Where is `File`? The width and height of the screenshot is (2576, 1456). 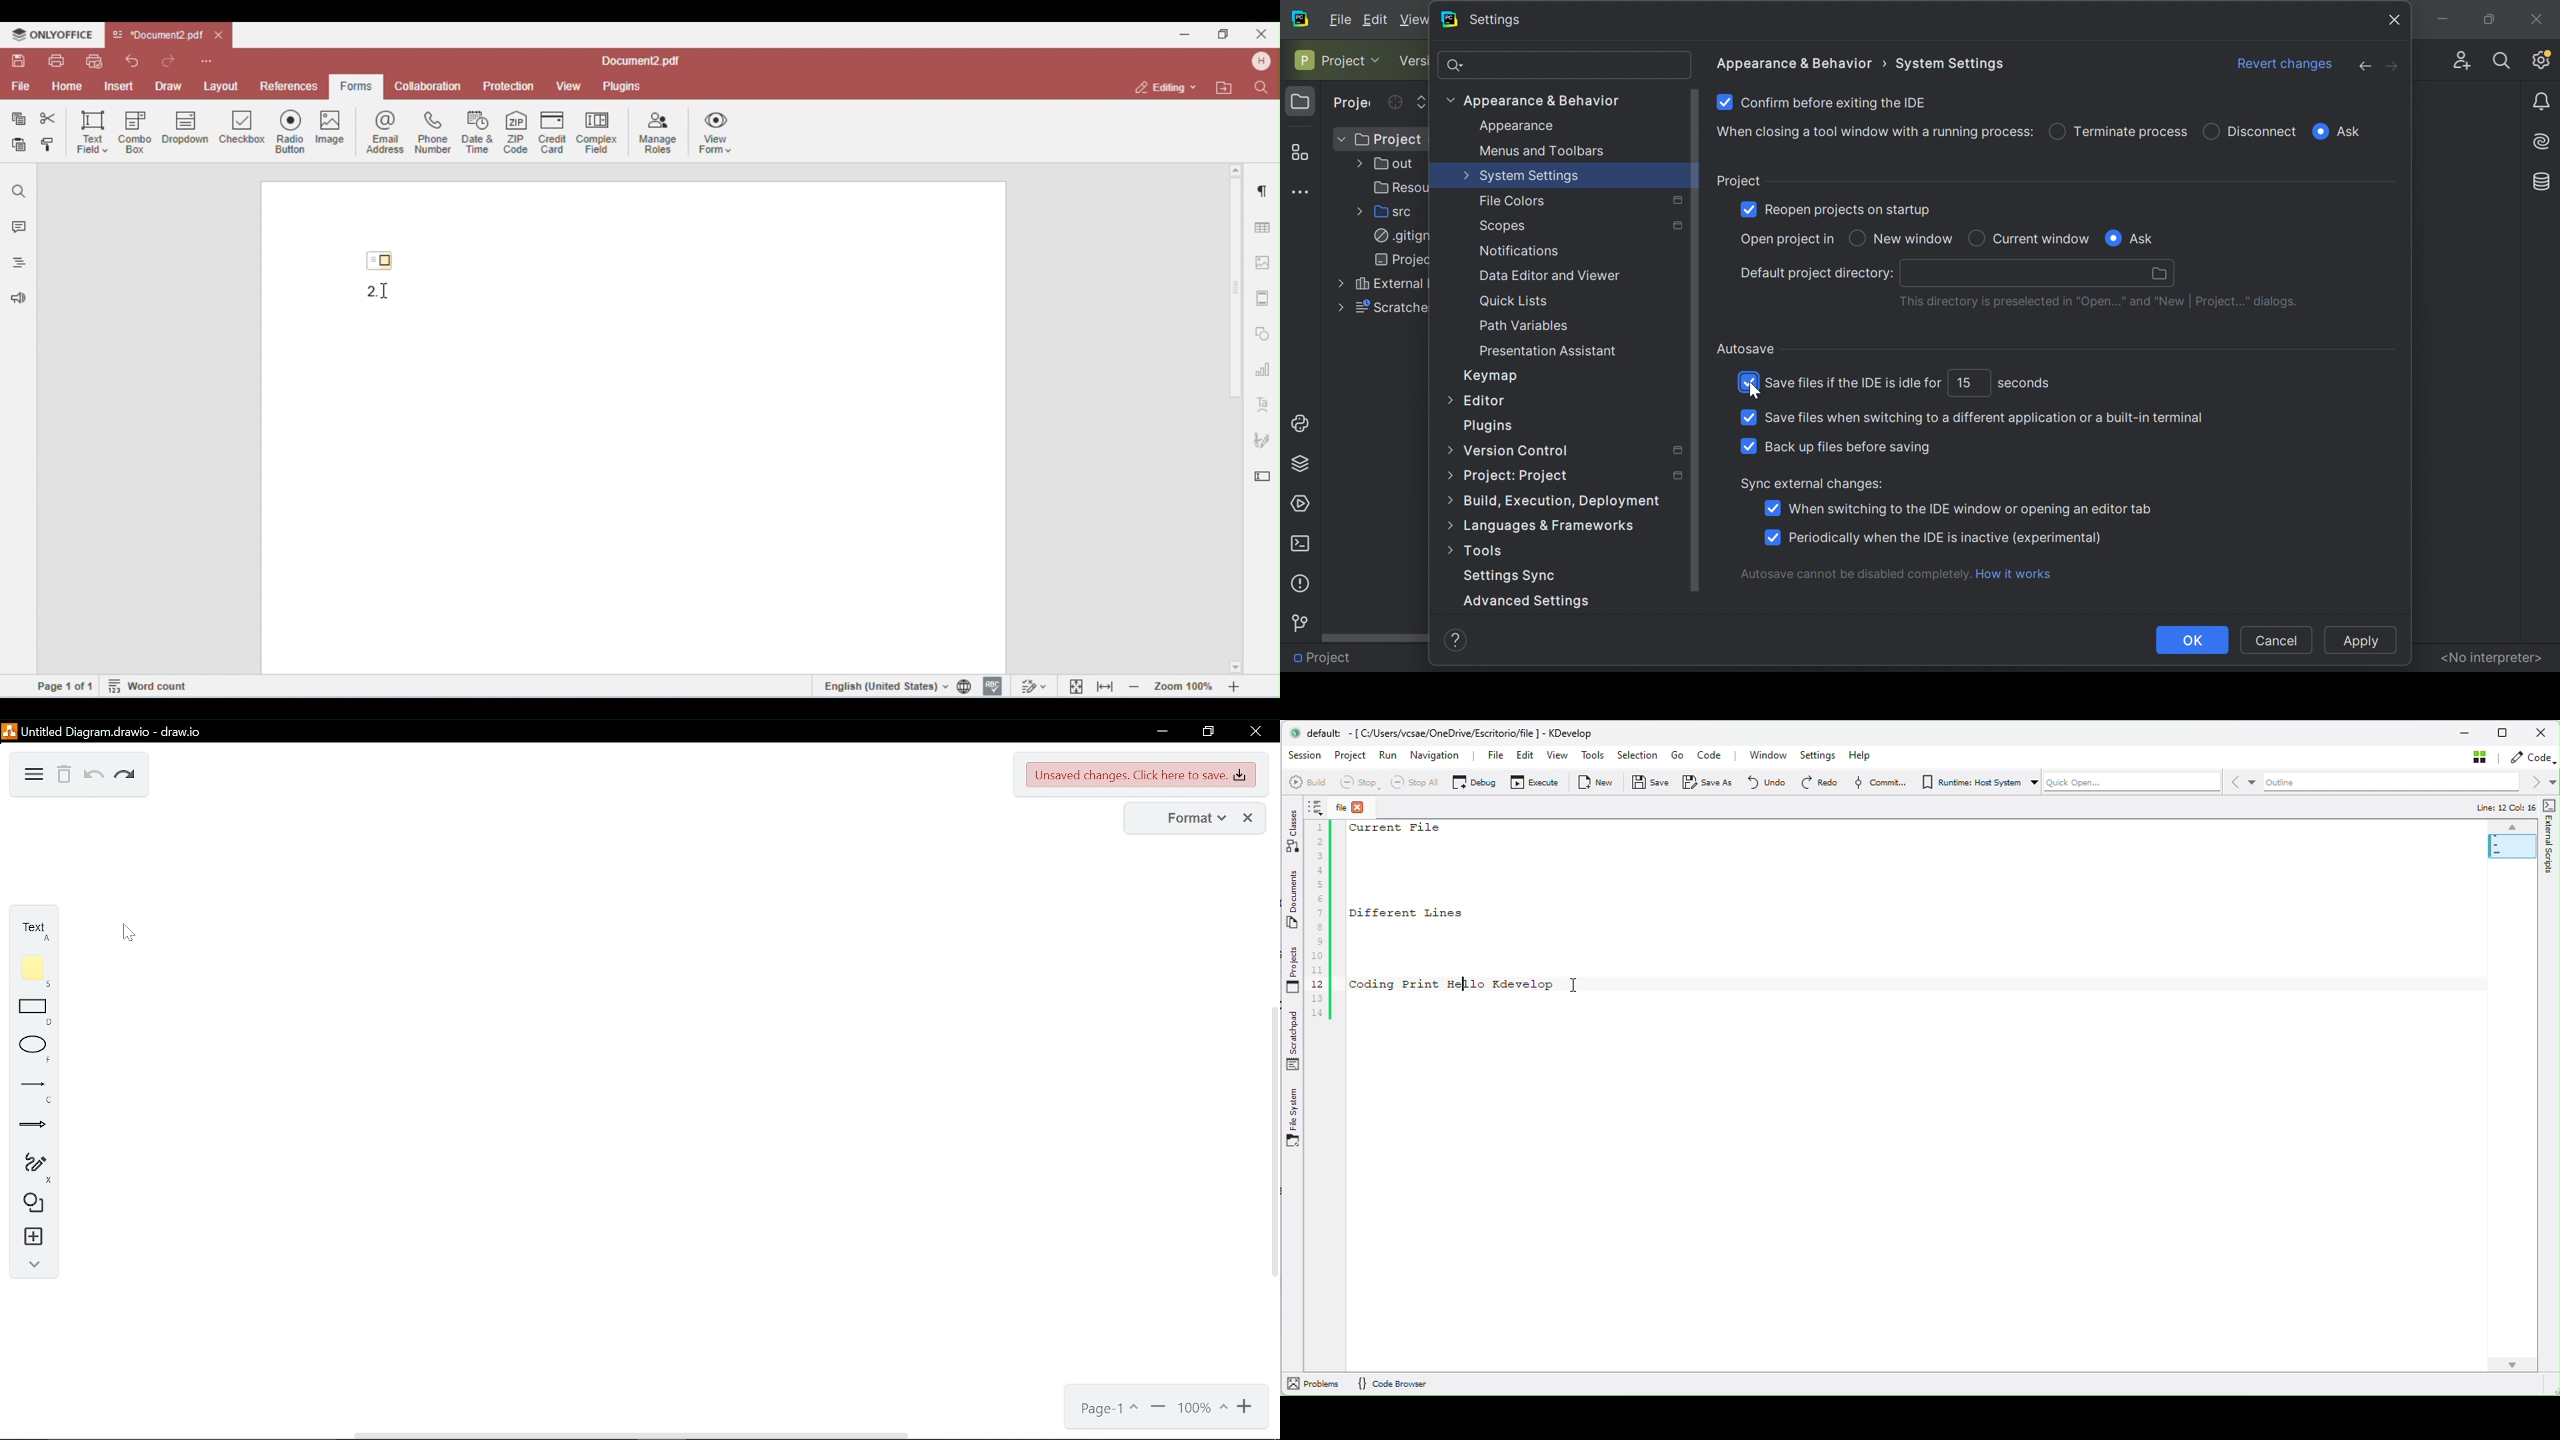 File is located at coordinates (1357, 805).